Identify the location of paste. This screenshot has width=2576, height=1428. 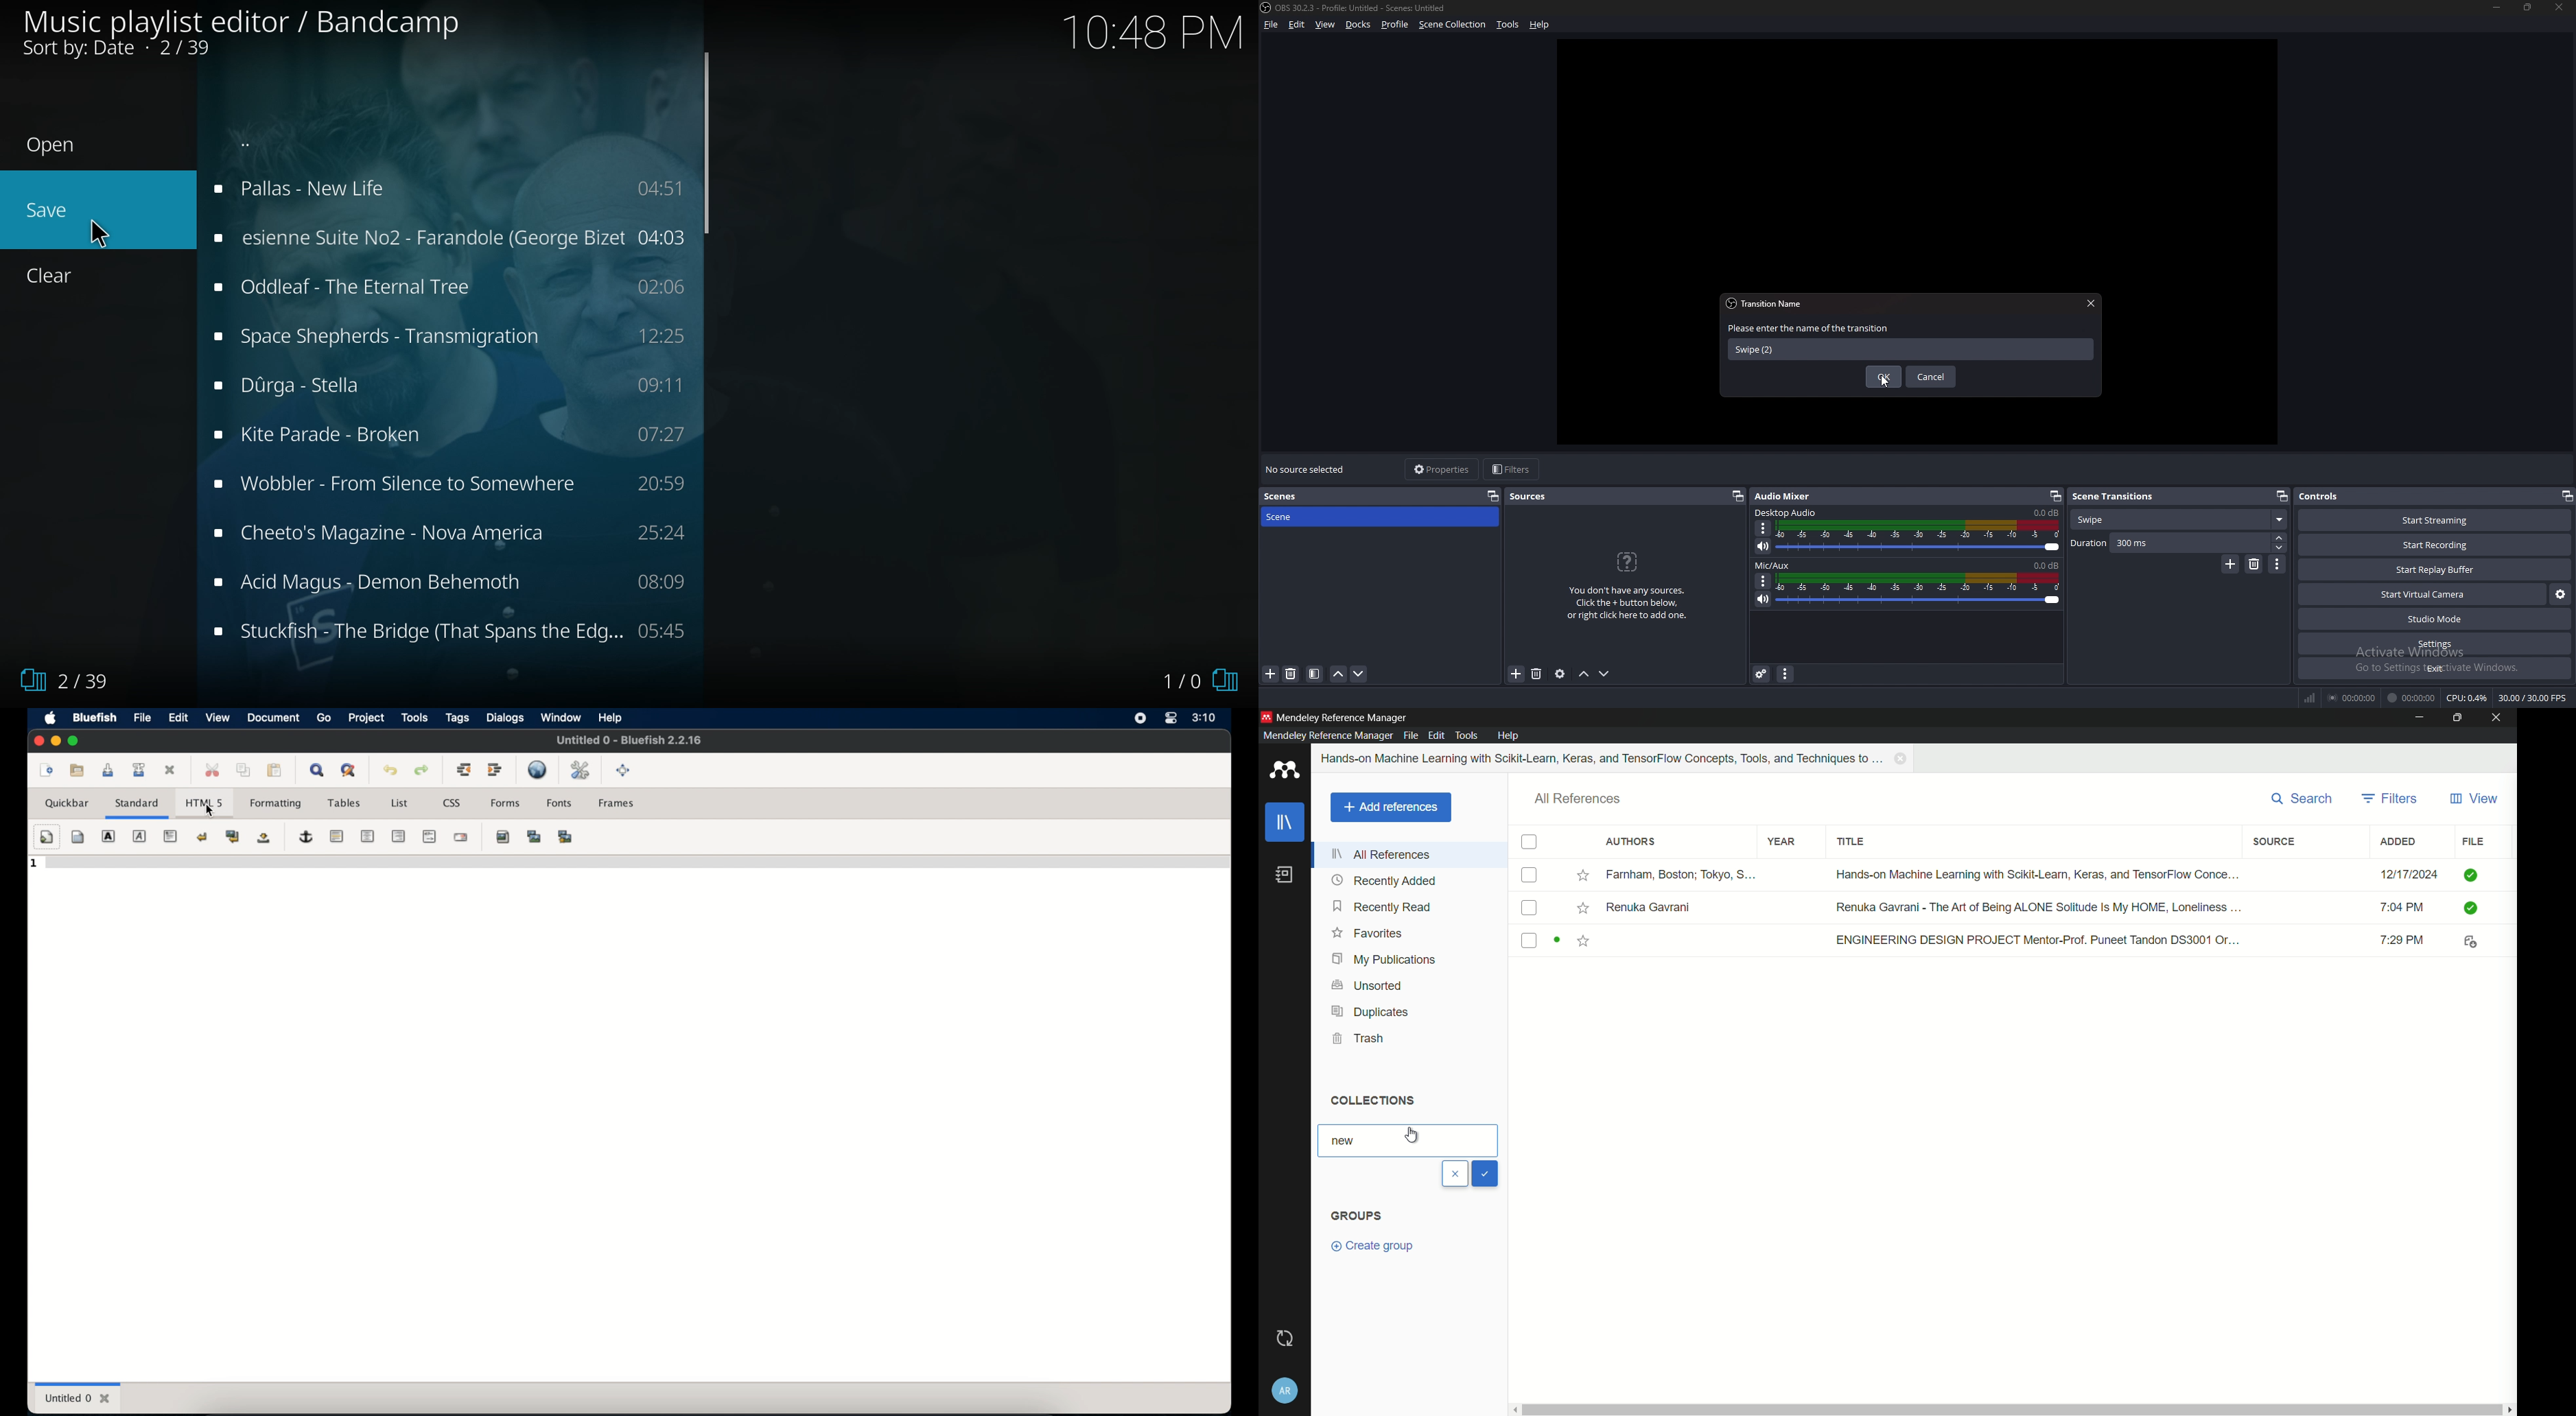
(275, 770).